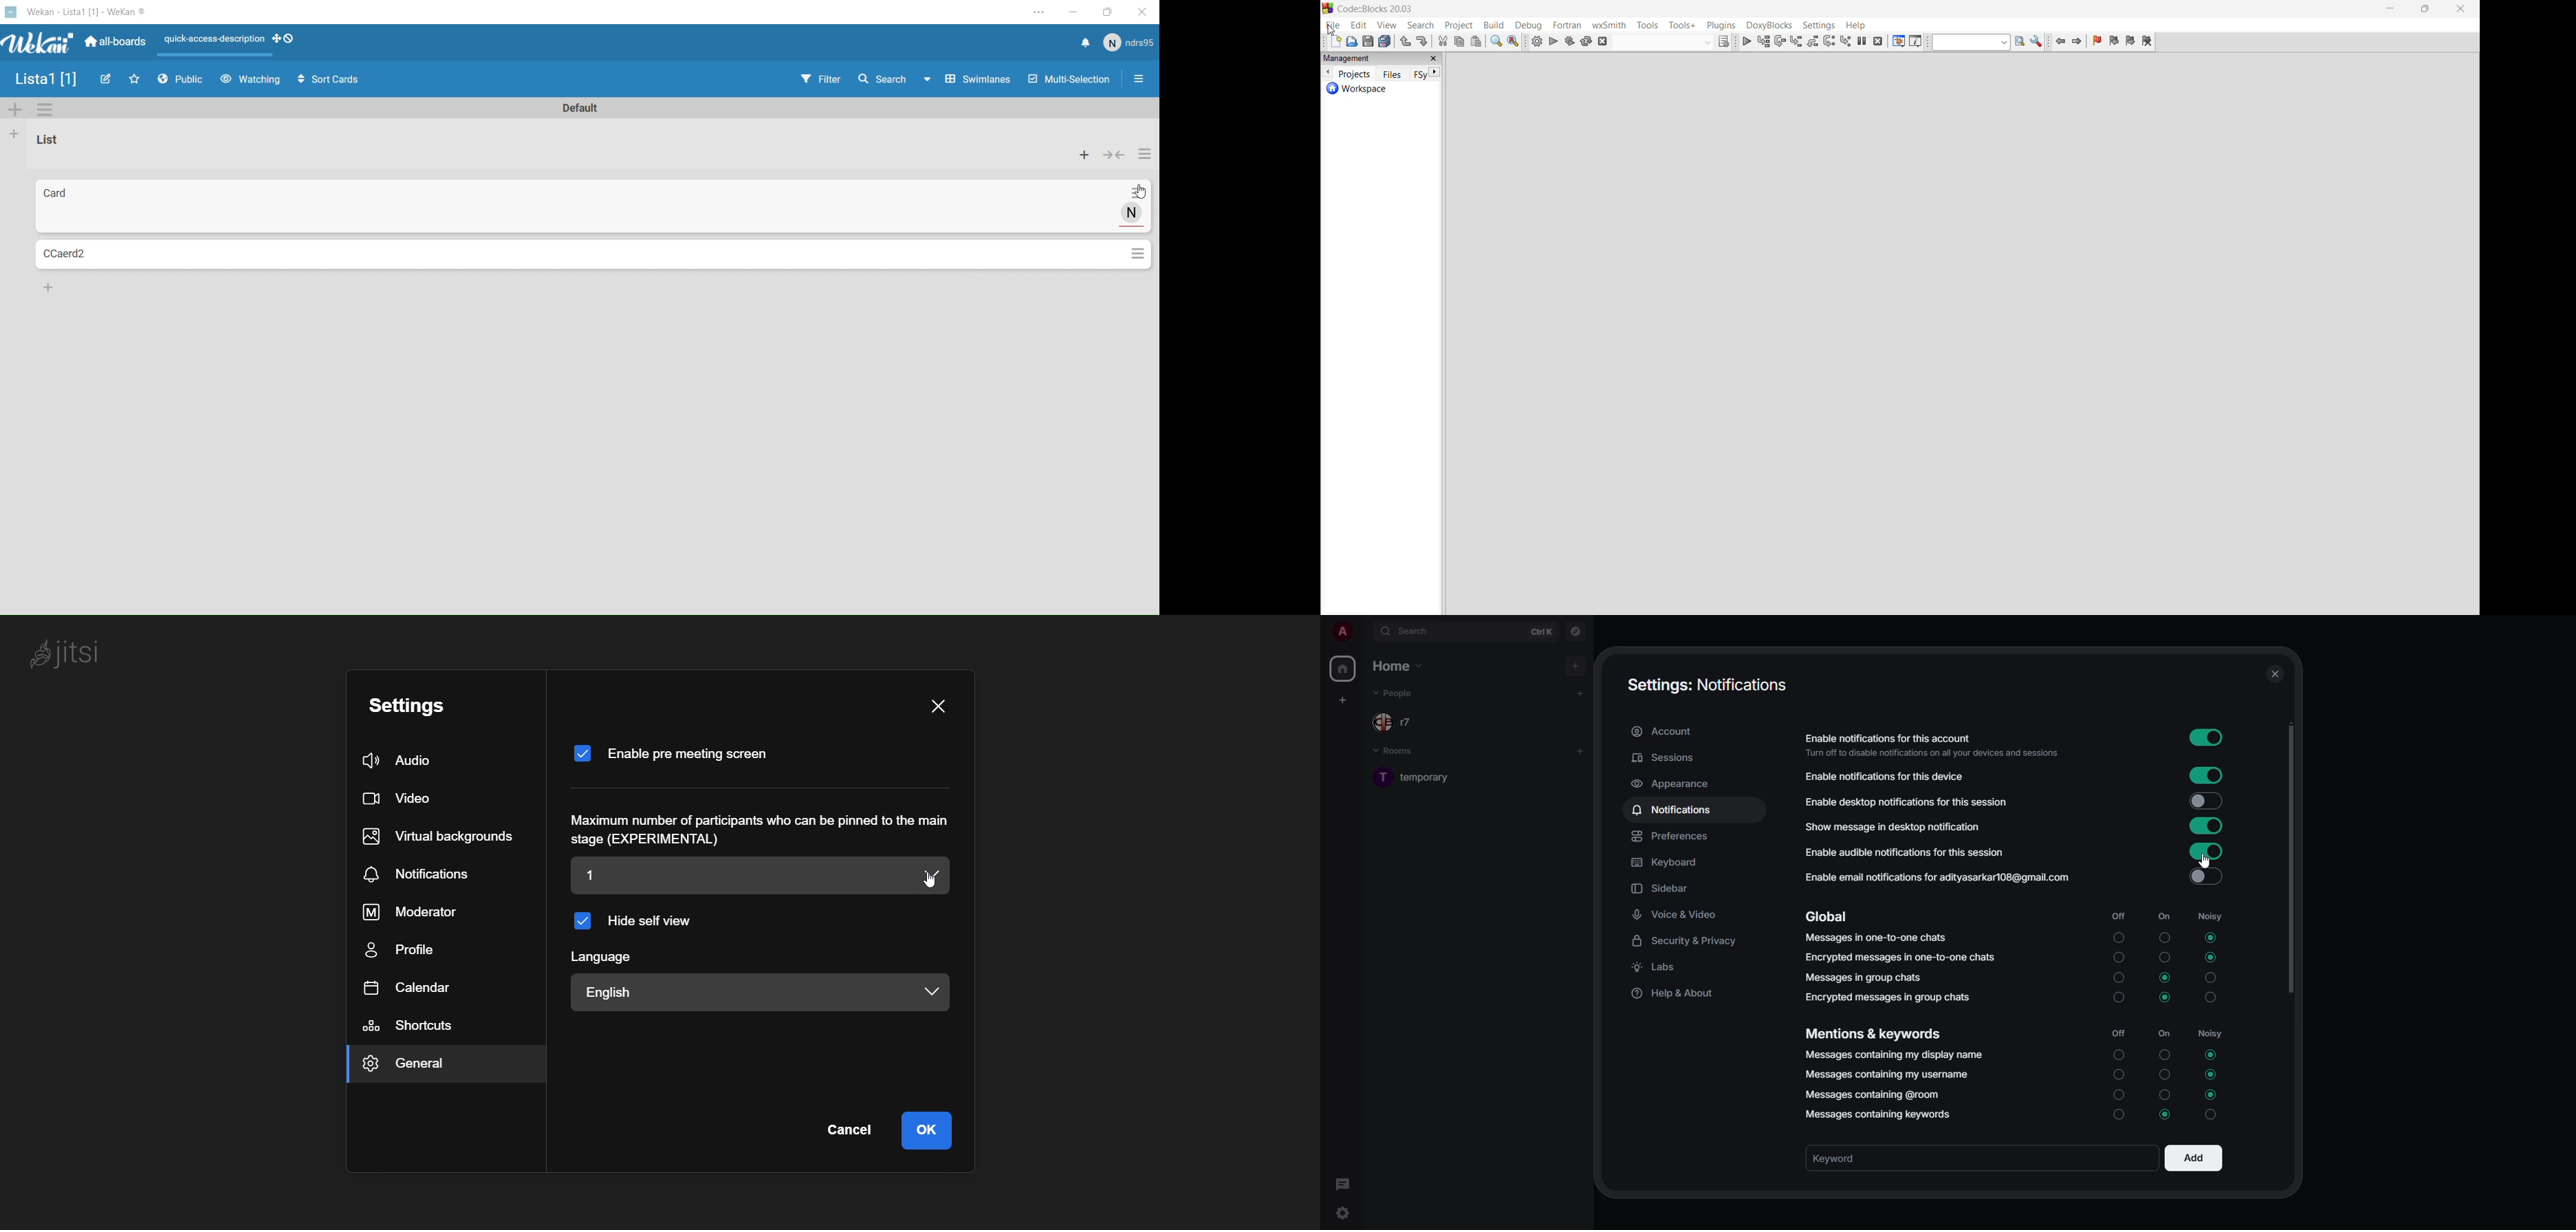 This screenshot has height=1232, width=2576. What do you see at coordinates (586, 108) in the screenshot?
I see `Text` at bounding box center [586, 108].